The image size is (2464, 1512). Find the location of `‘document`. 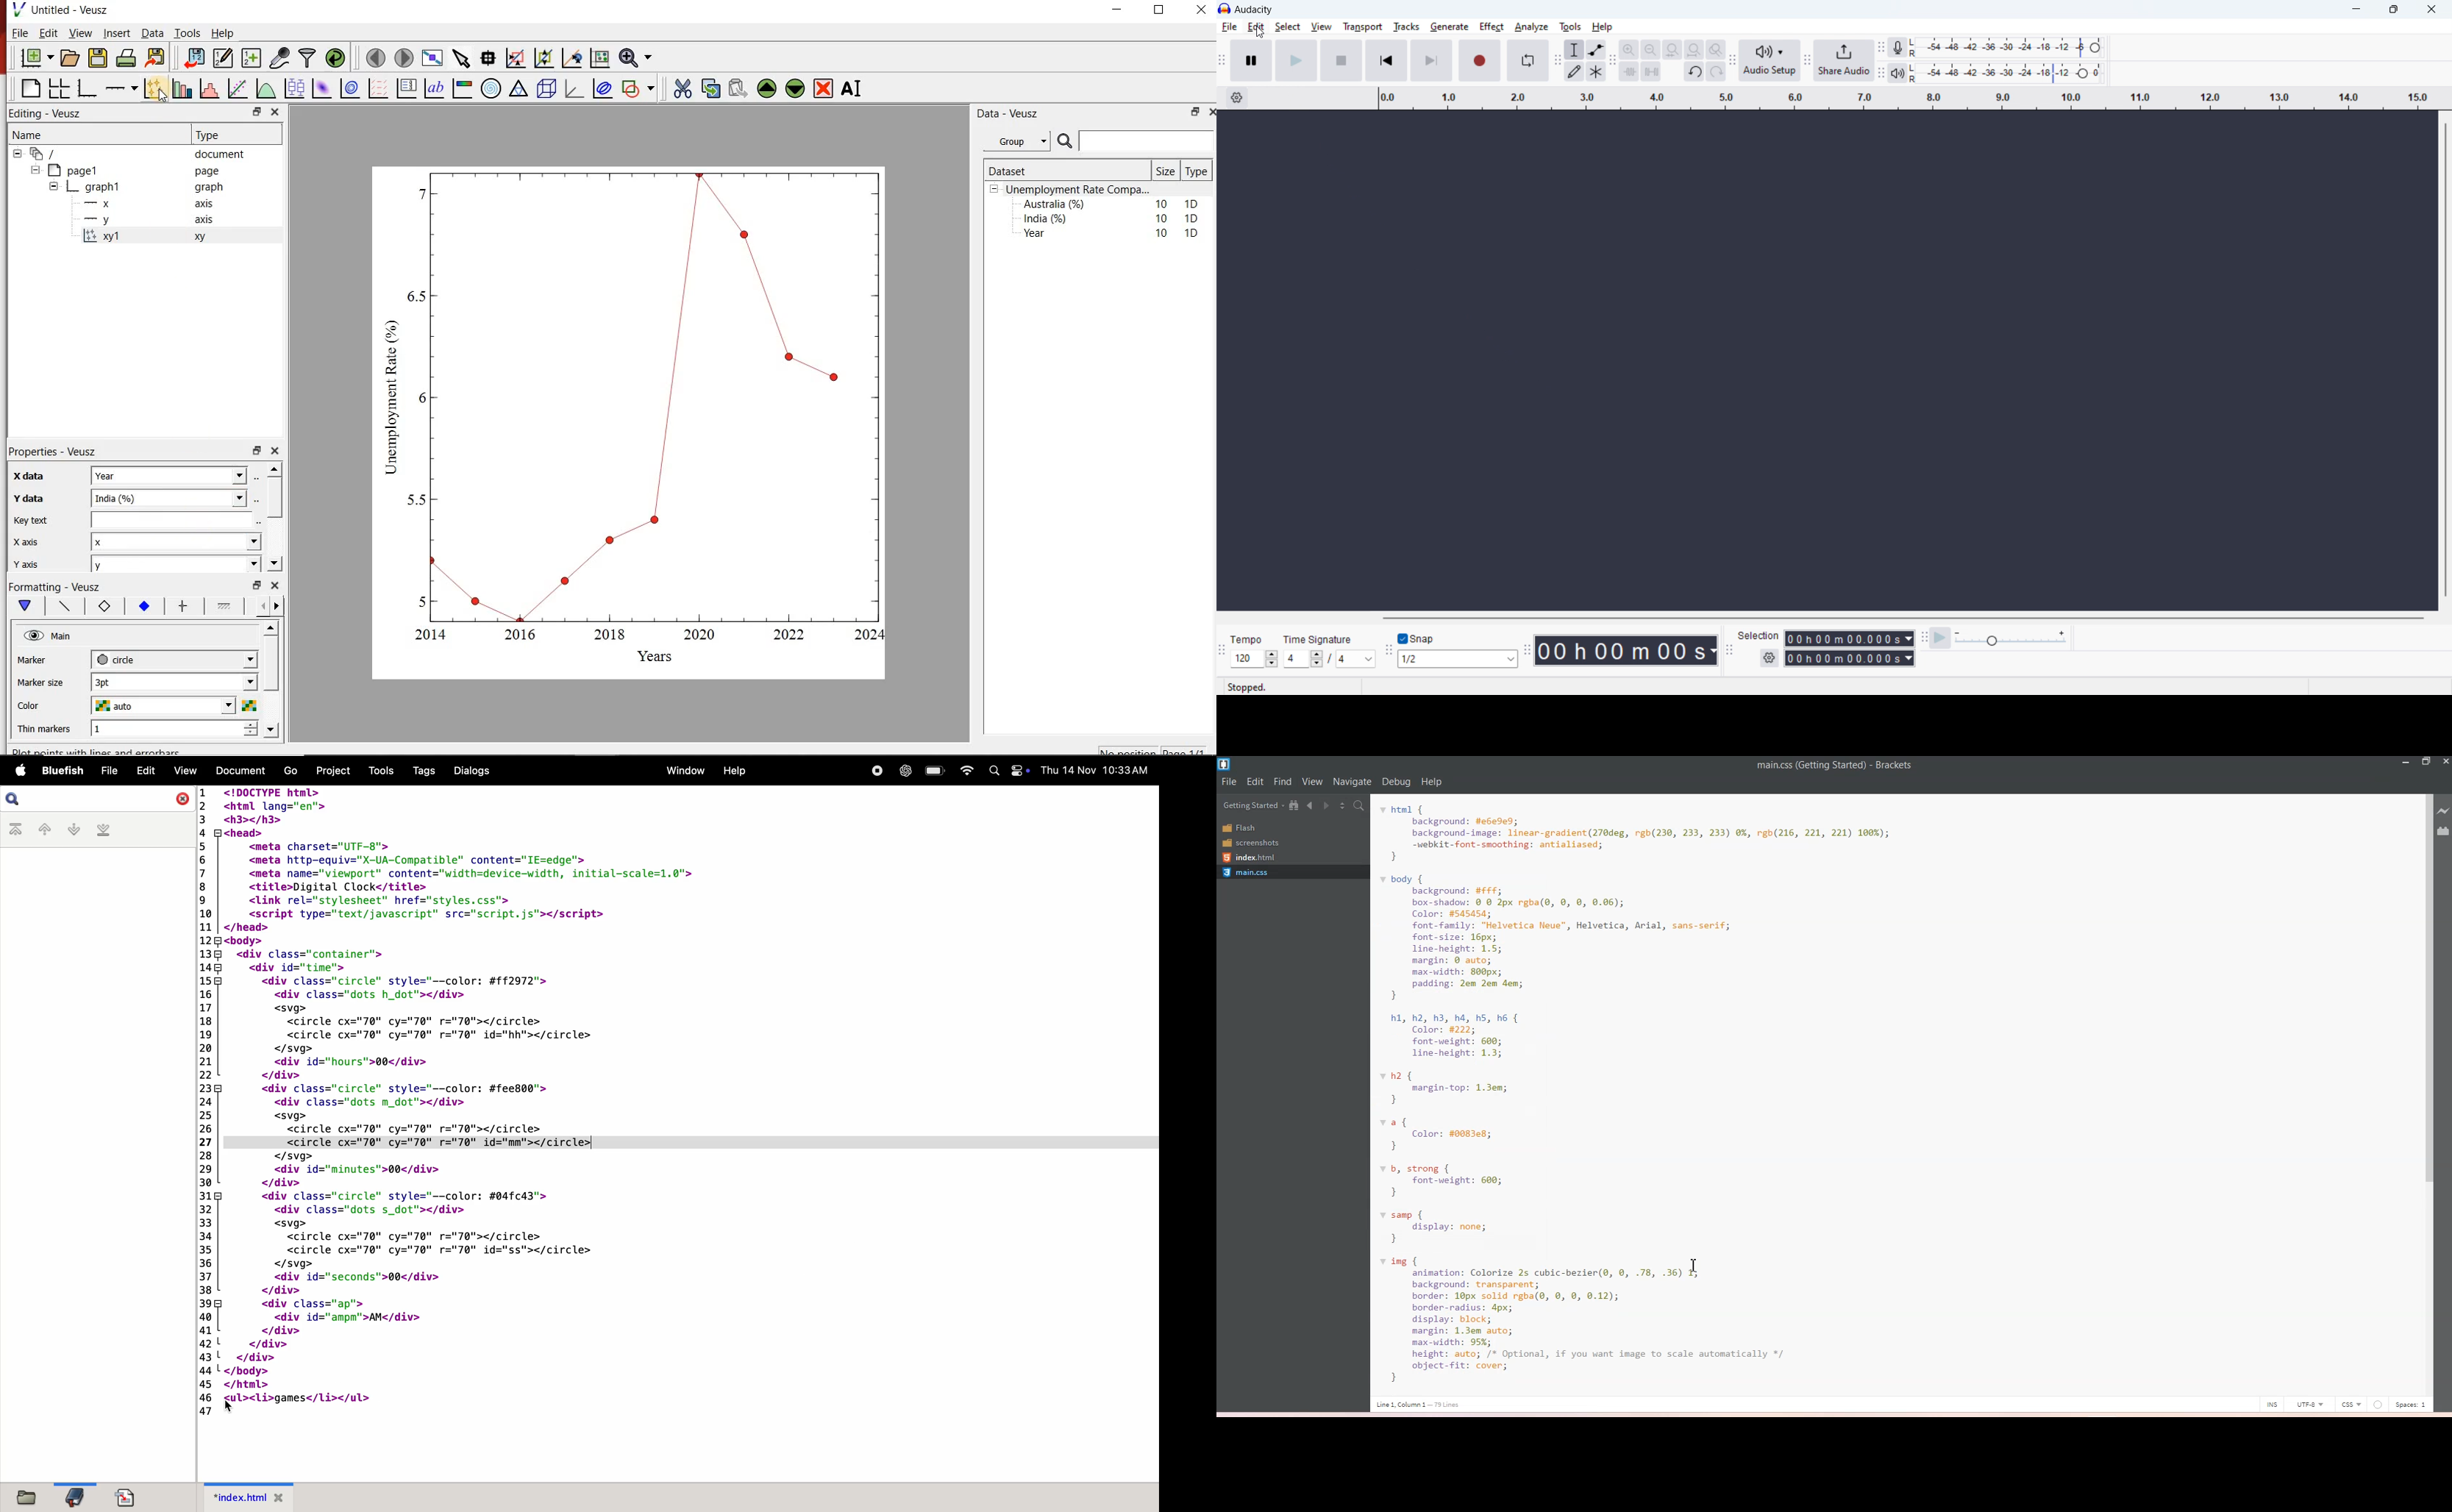

‘document is located at coordinates (135, 153).